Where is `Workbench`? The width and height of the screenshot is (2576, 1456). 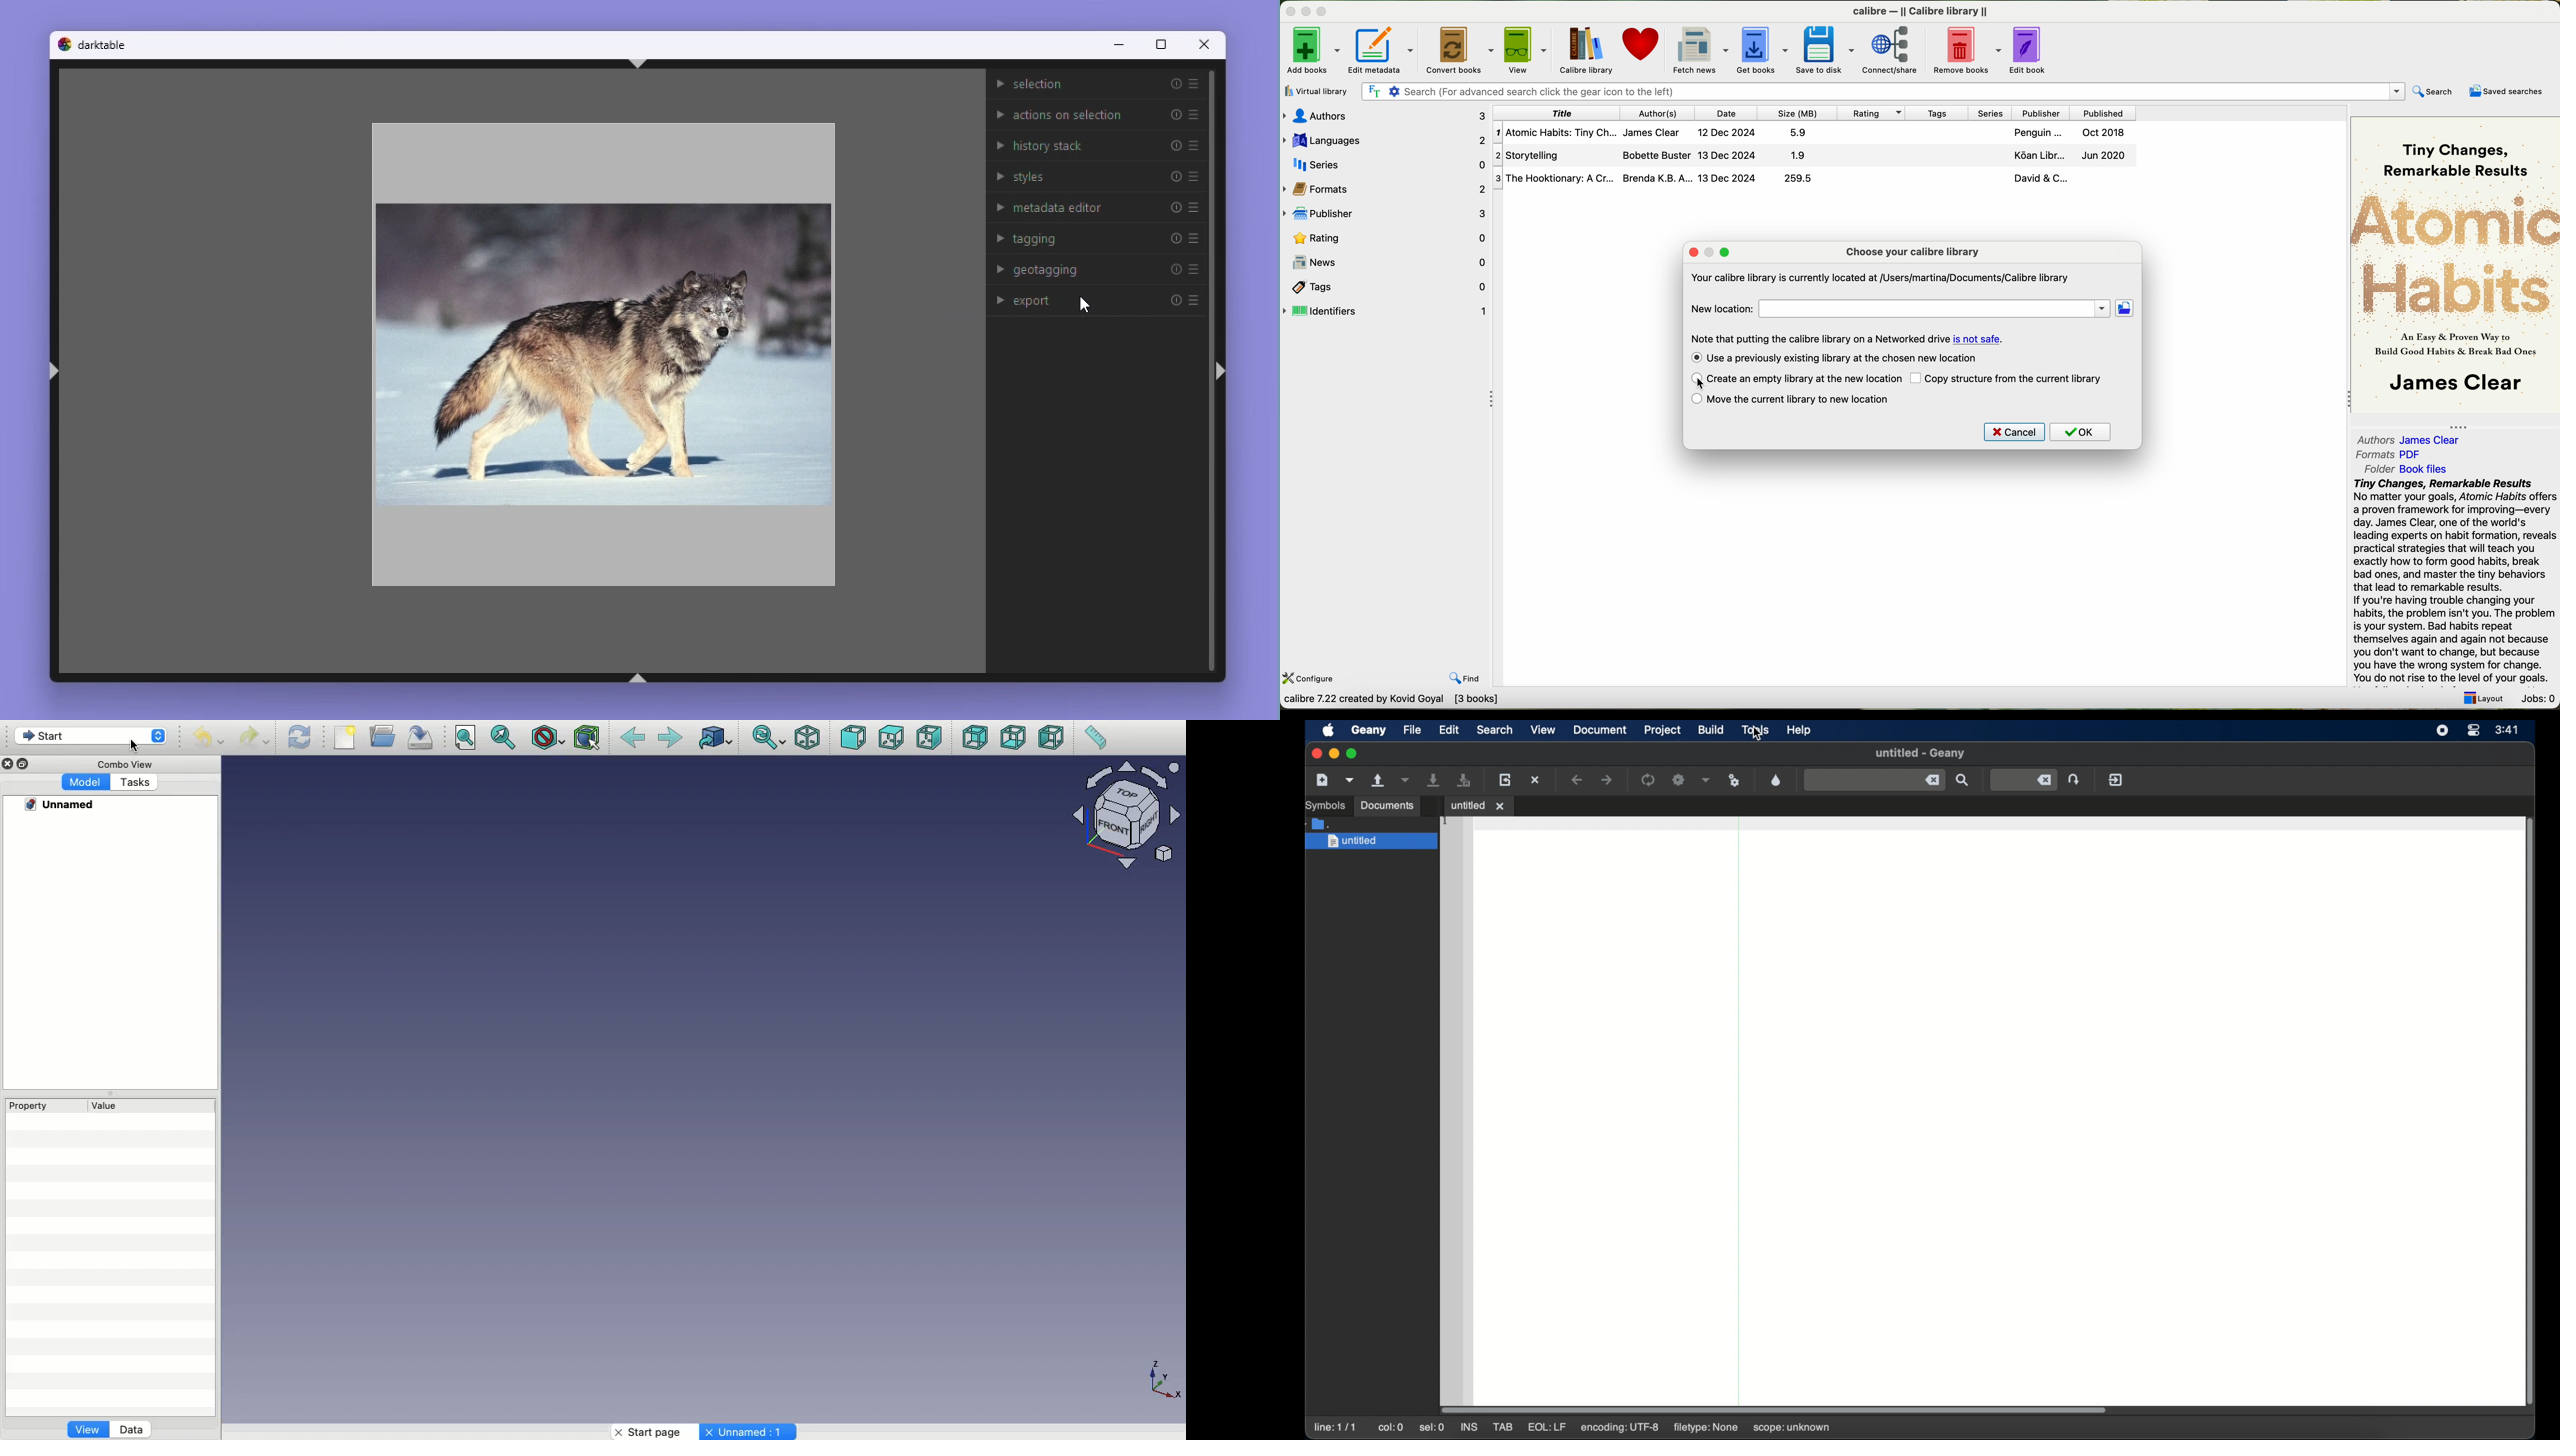 Workbench is located at coordinates (91, 736).